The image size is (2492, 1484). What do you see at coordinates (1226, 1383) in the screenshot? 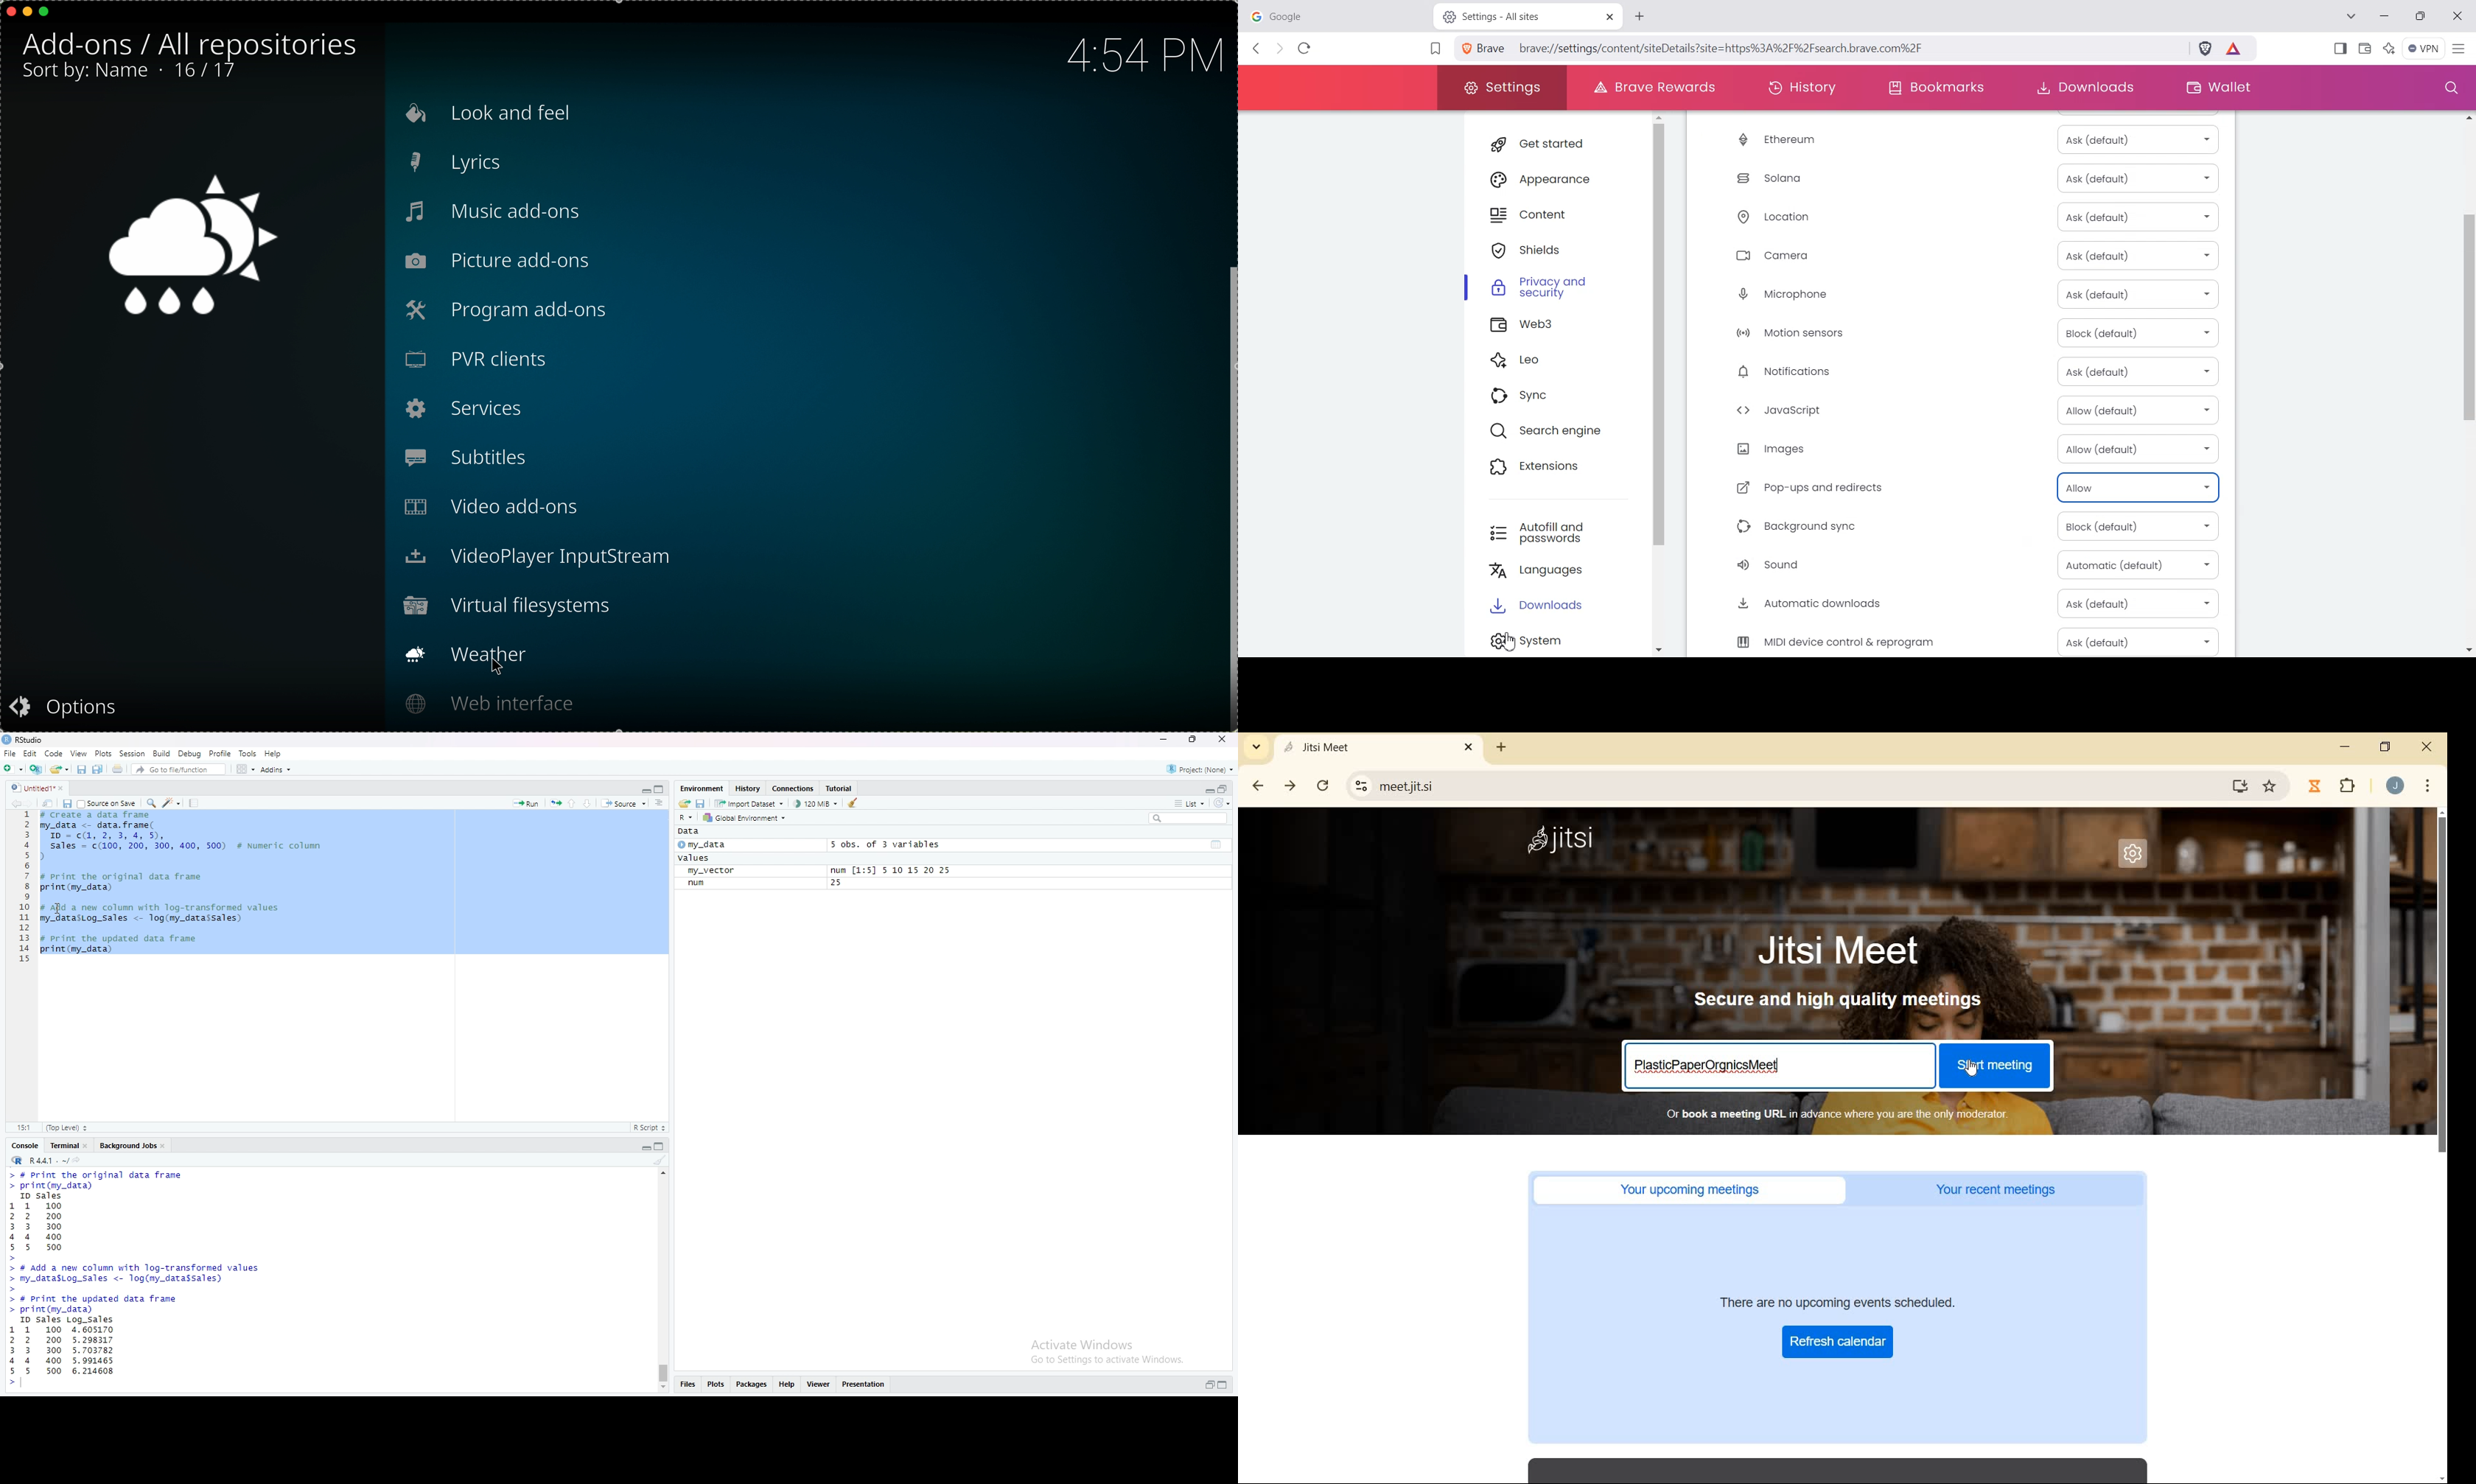
I see `maximize` at bounding box center [1226, 1383].